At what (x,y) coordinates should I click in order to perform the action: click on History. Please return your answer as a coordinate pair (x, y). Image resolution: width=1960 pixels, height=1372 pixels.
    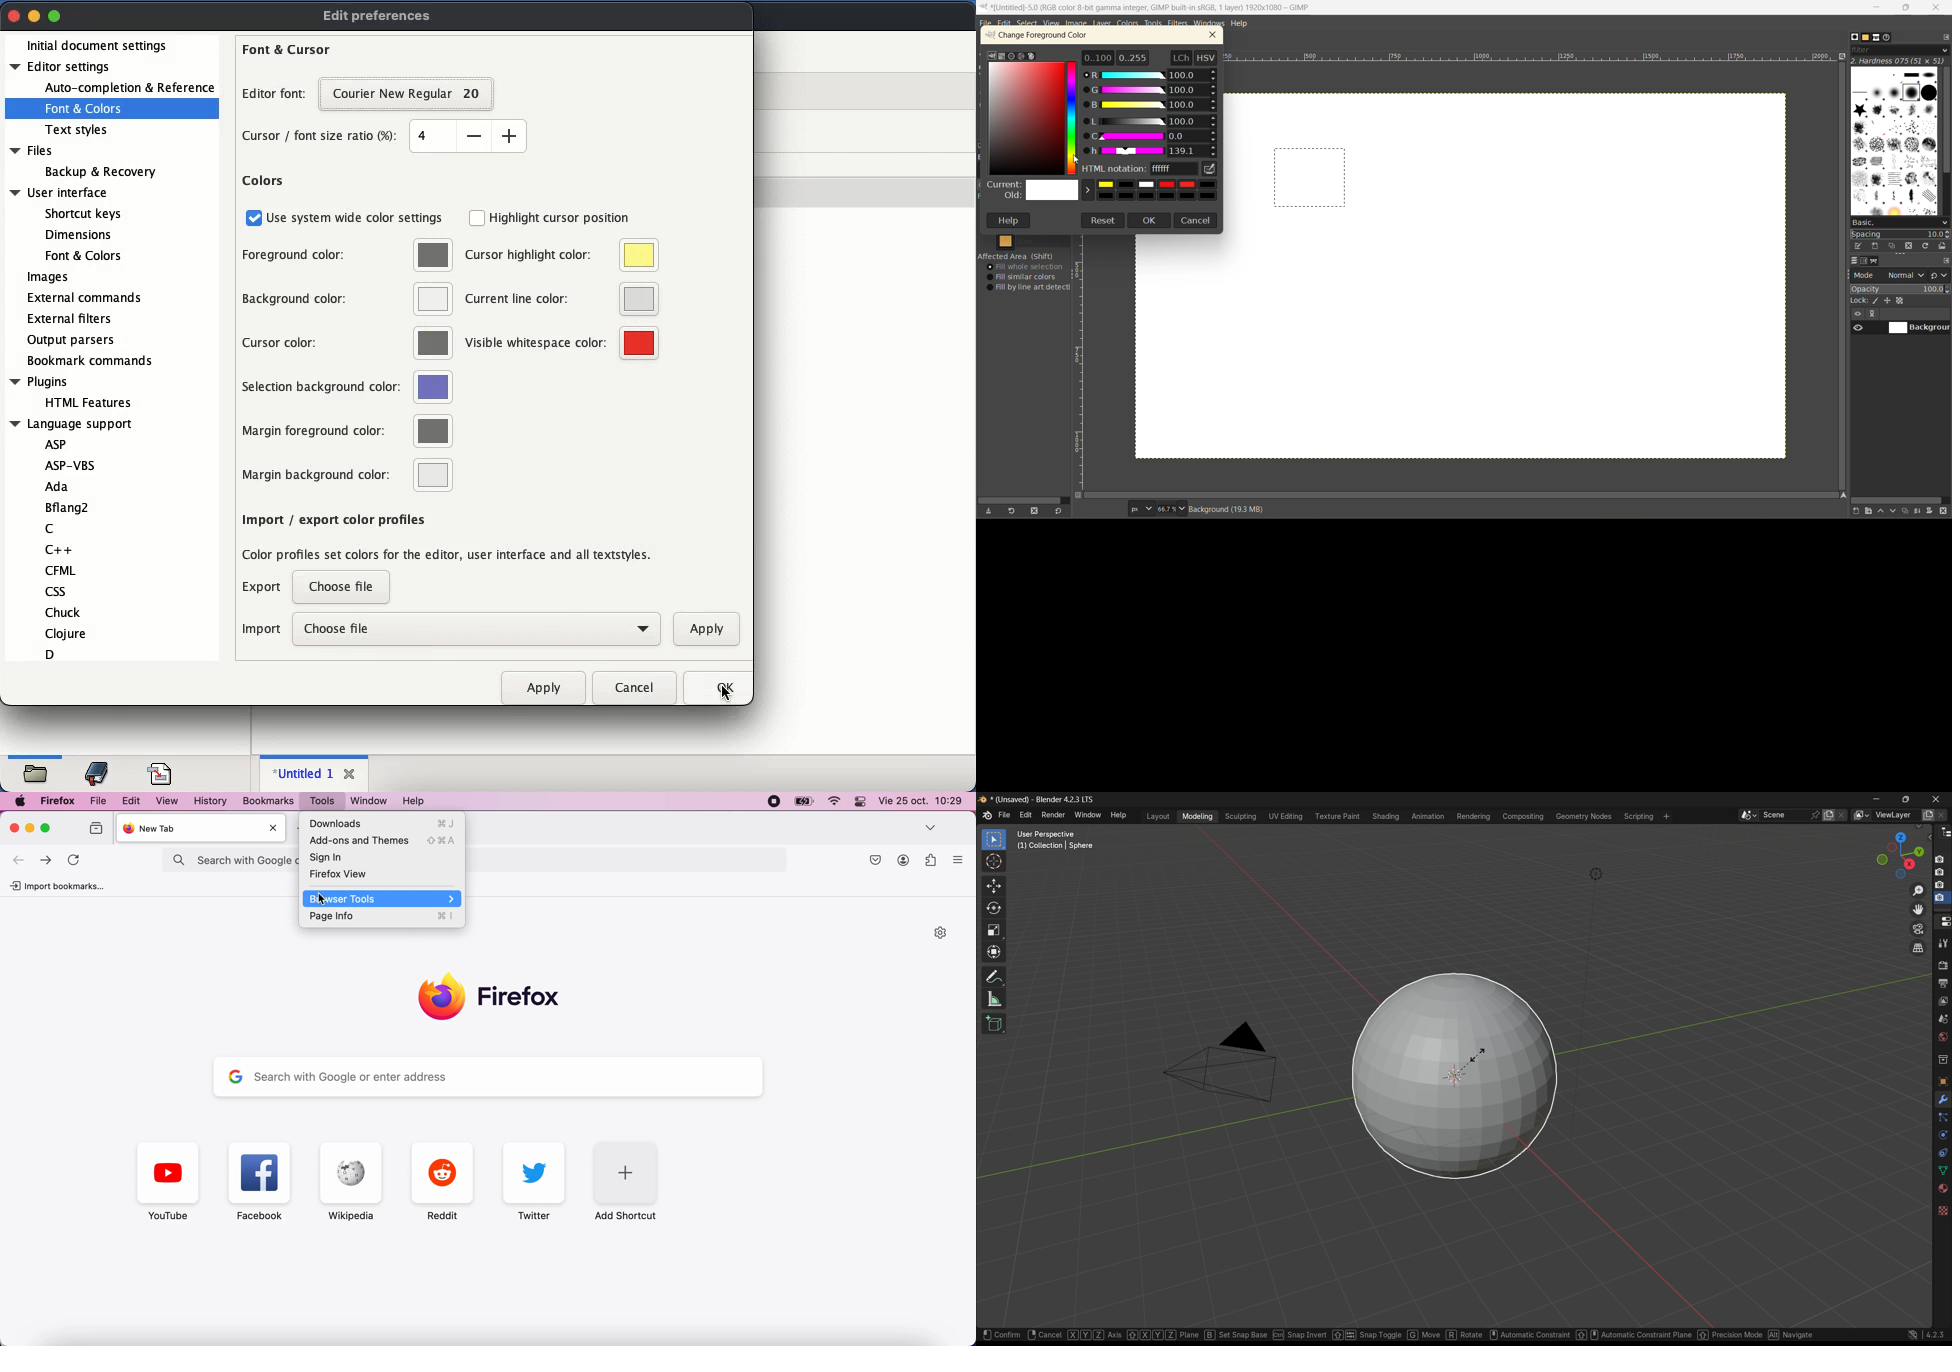
    Looking at the image, I should click on (211, 801).